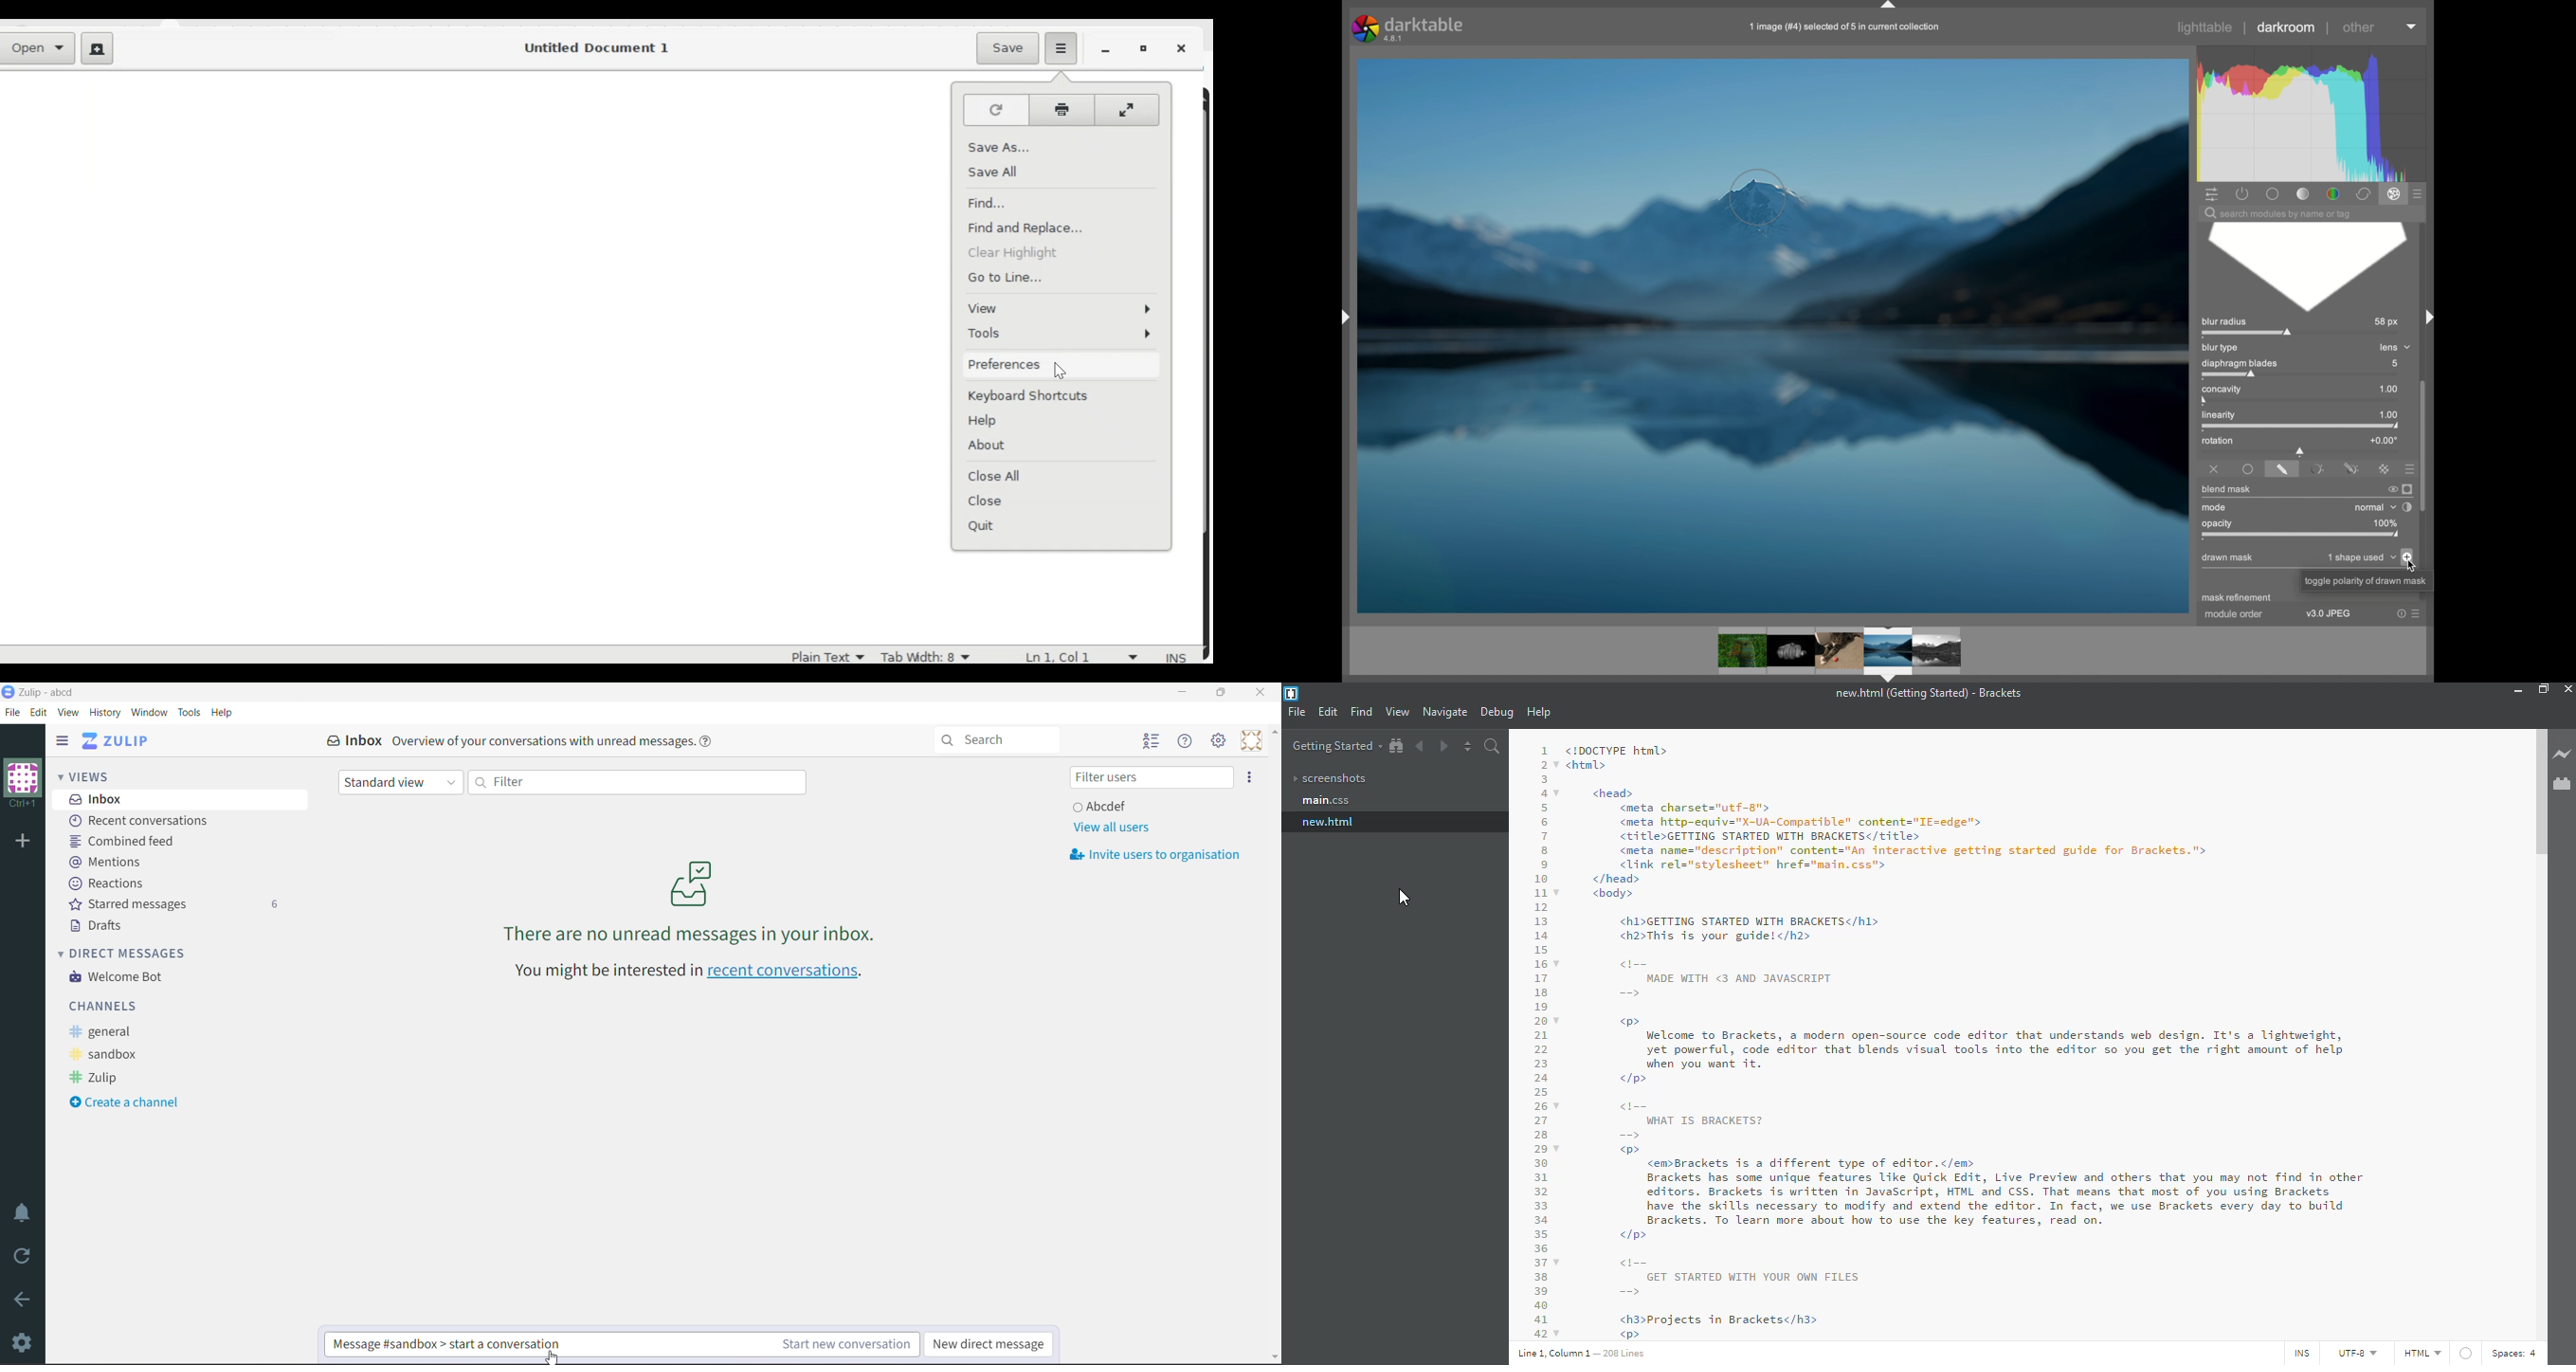 This screenshot has height=1372, width=2576. I want to click on drag handle, so click(1344, 318).